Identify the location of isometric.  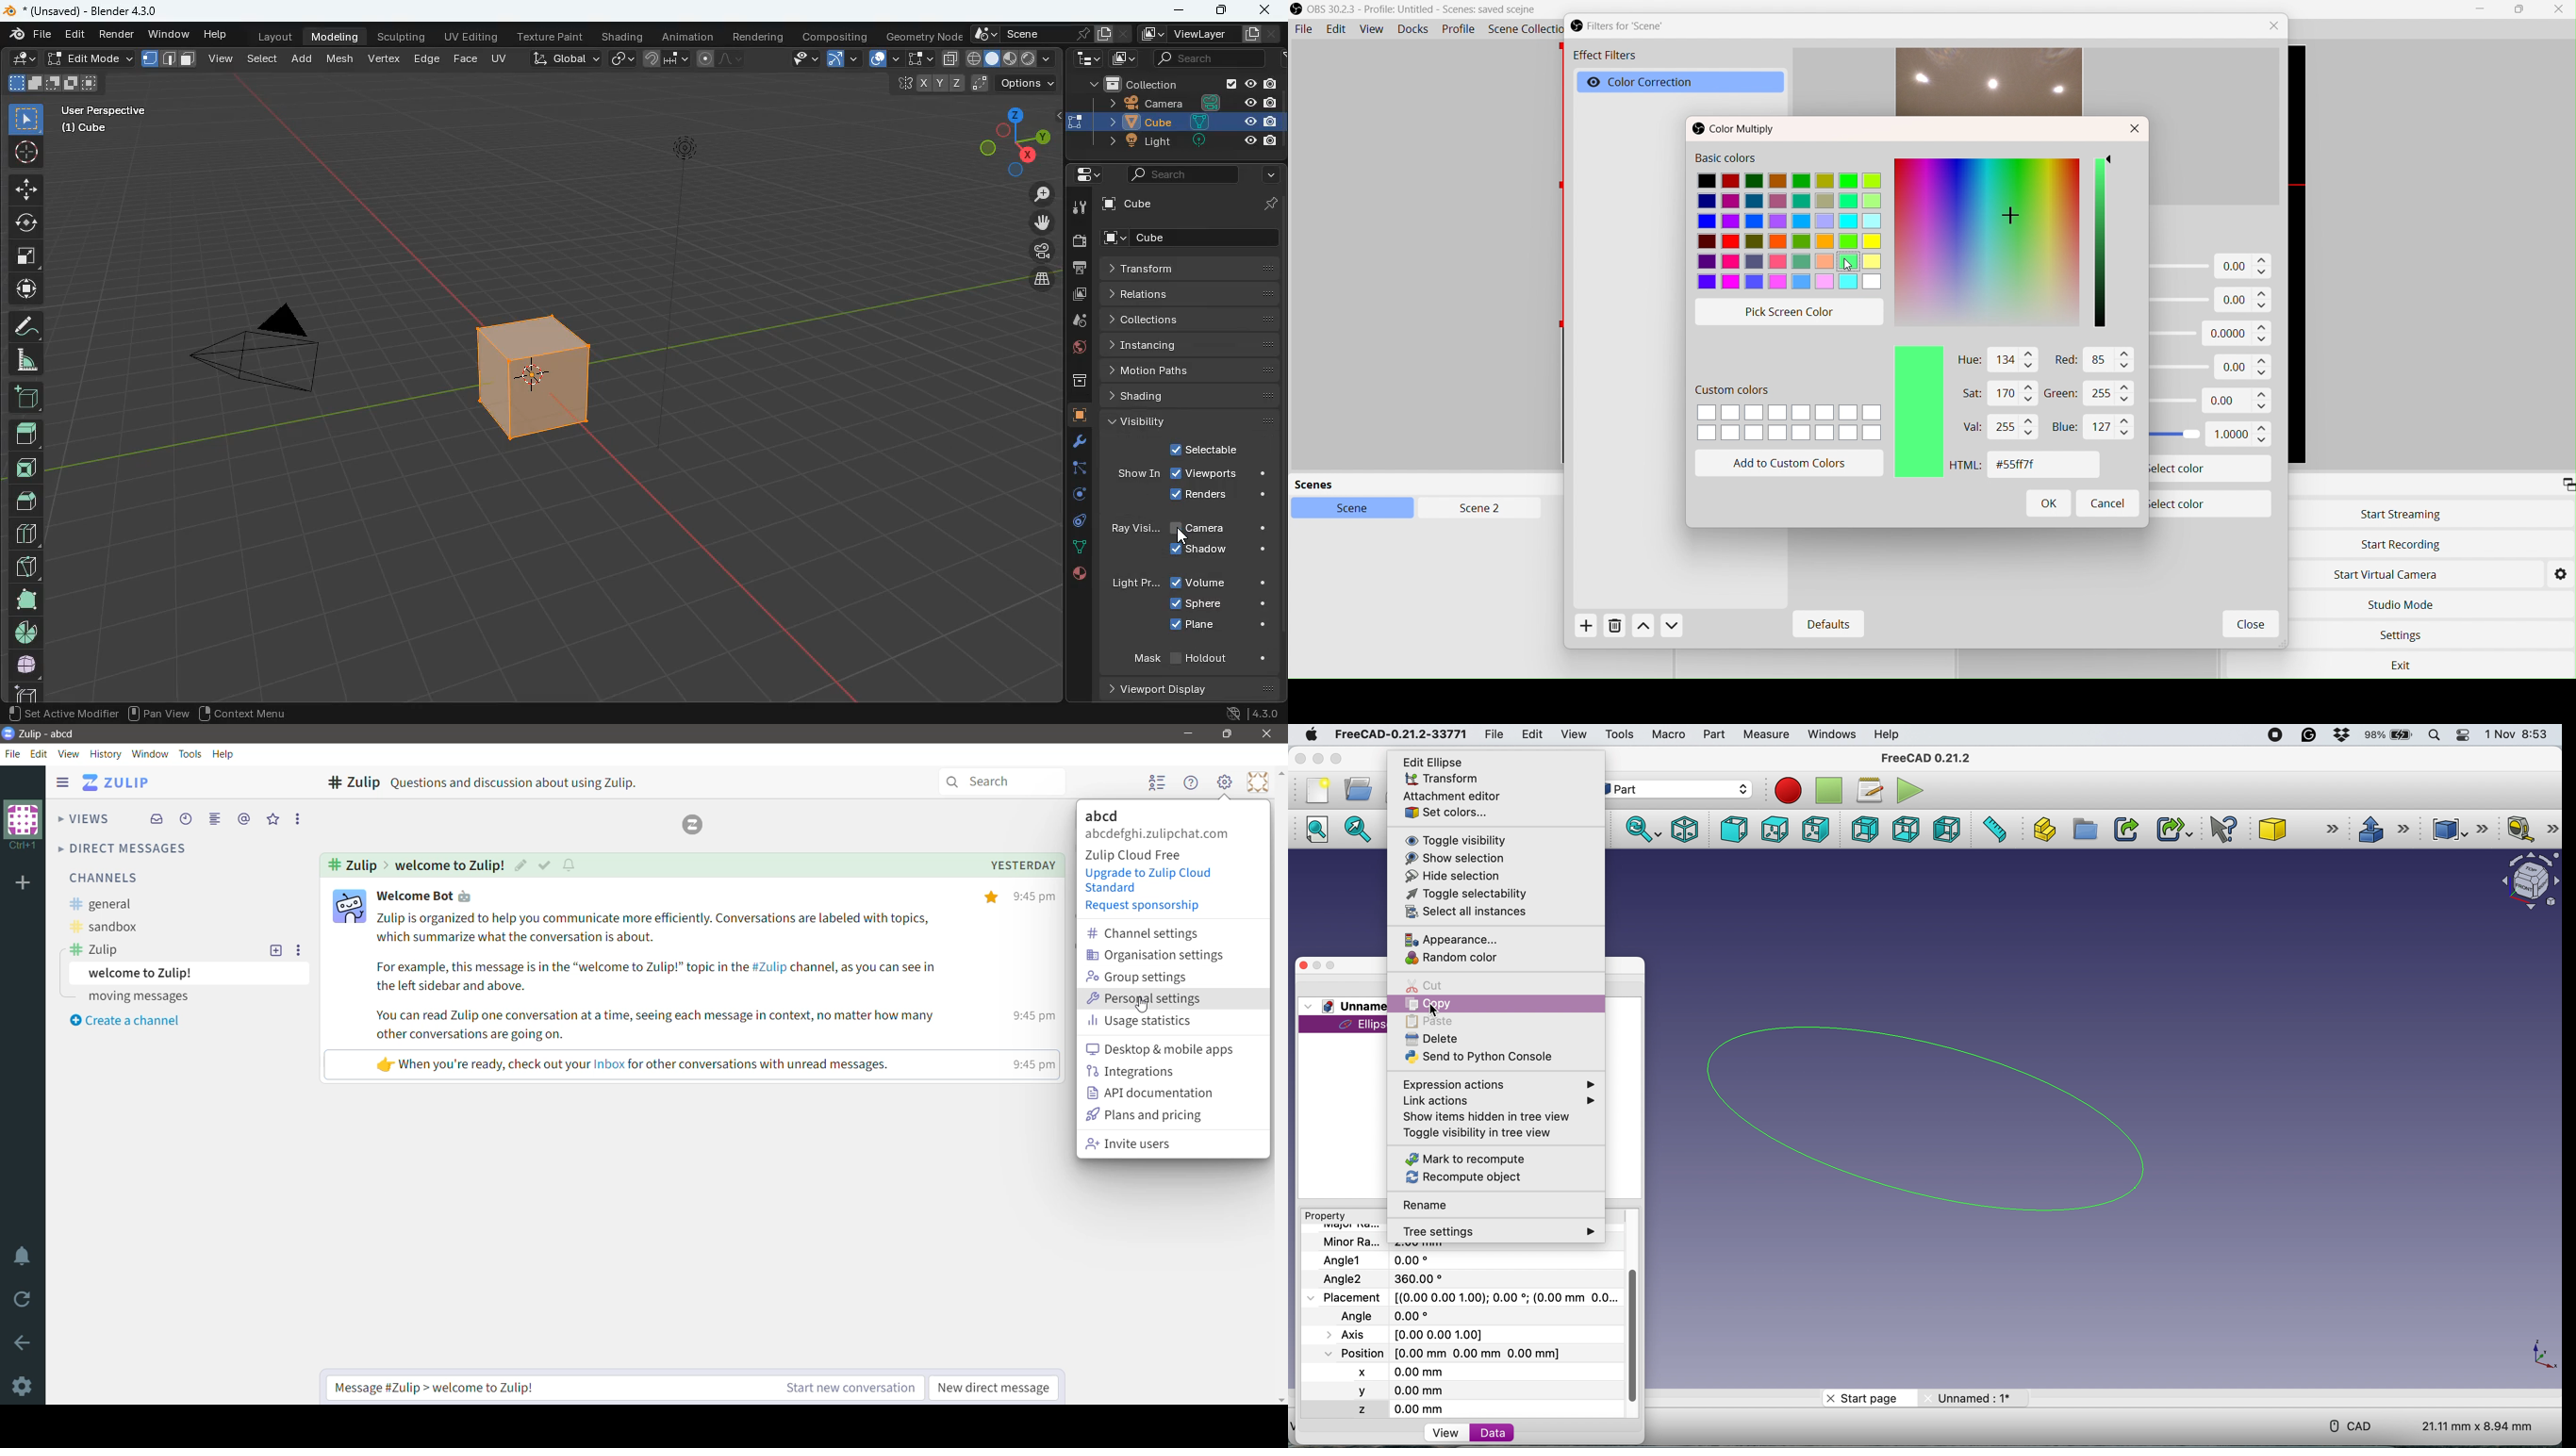
(1685, 828).